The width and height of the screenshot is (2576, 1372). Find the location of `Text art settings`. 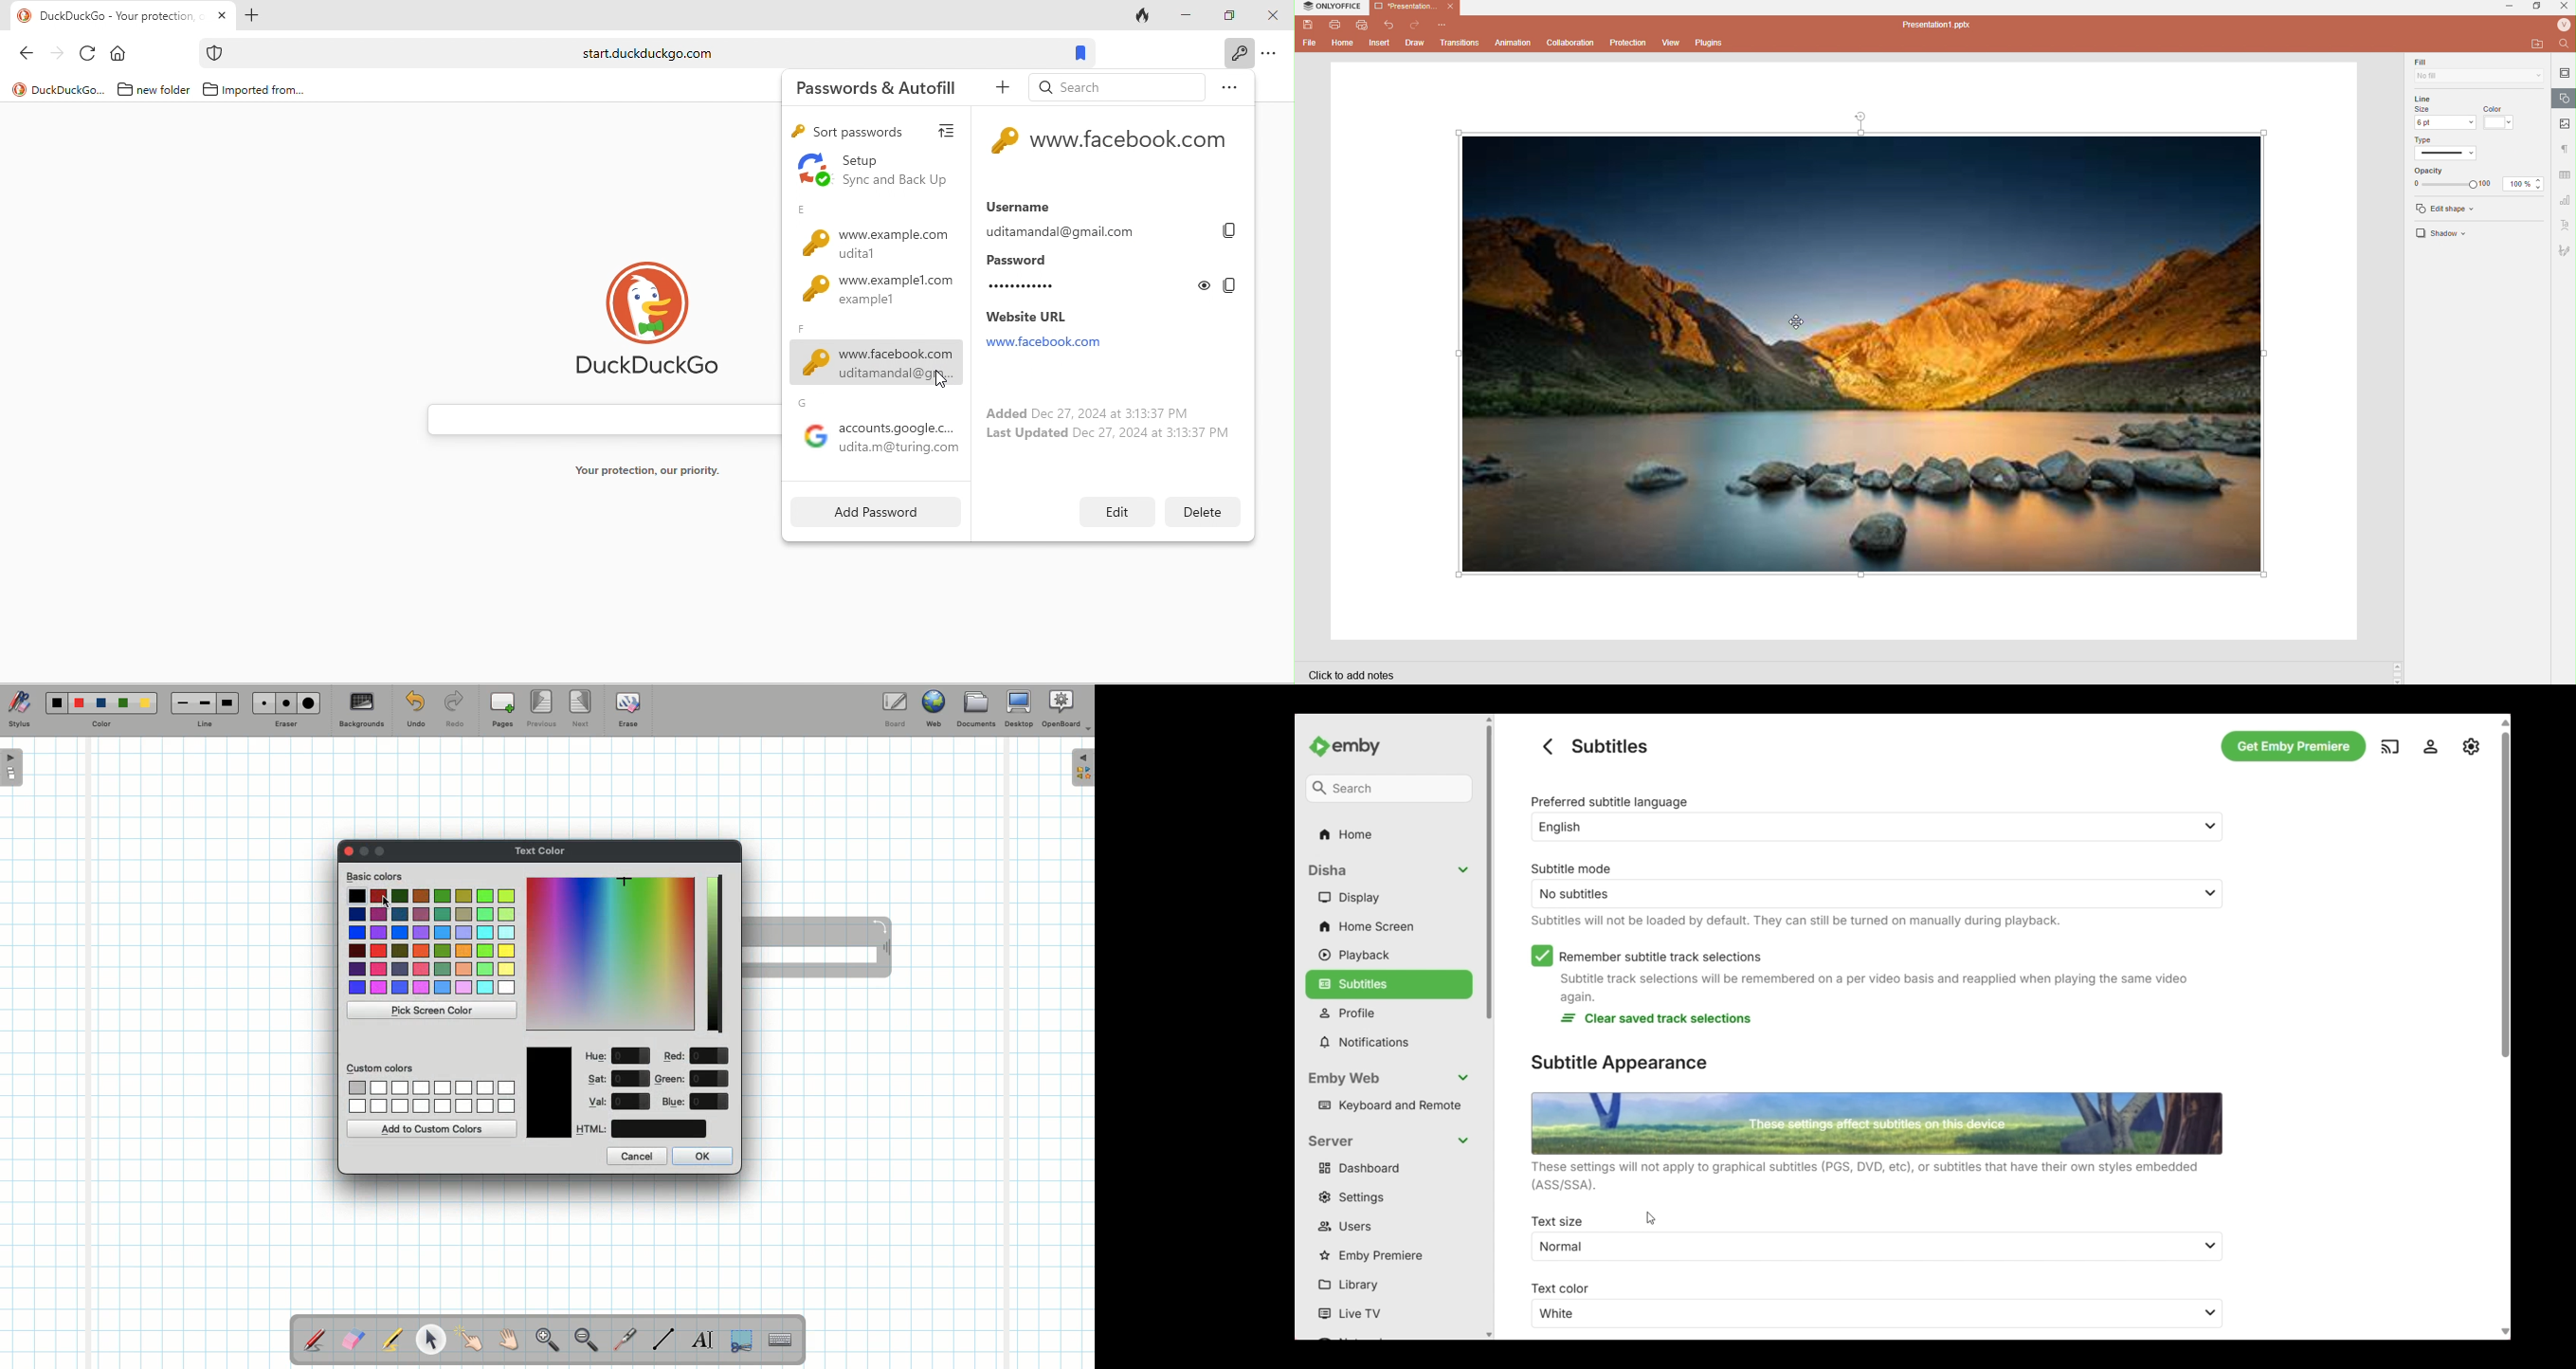

Text art settings is located at coordinates (2565, 225).